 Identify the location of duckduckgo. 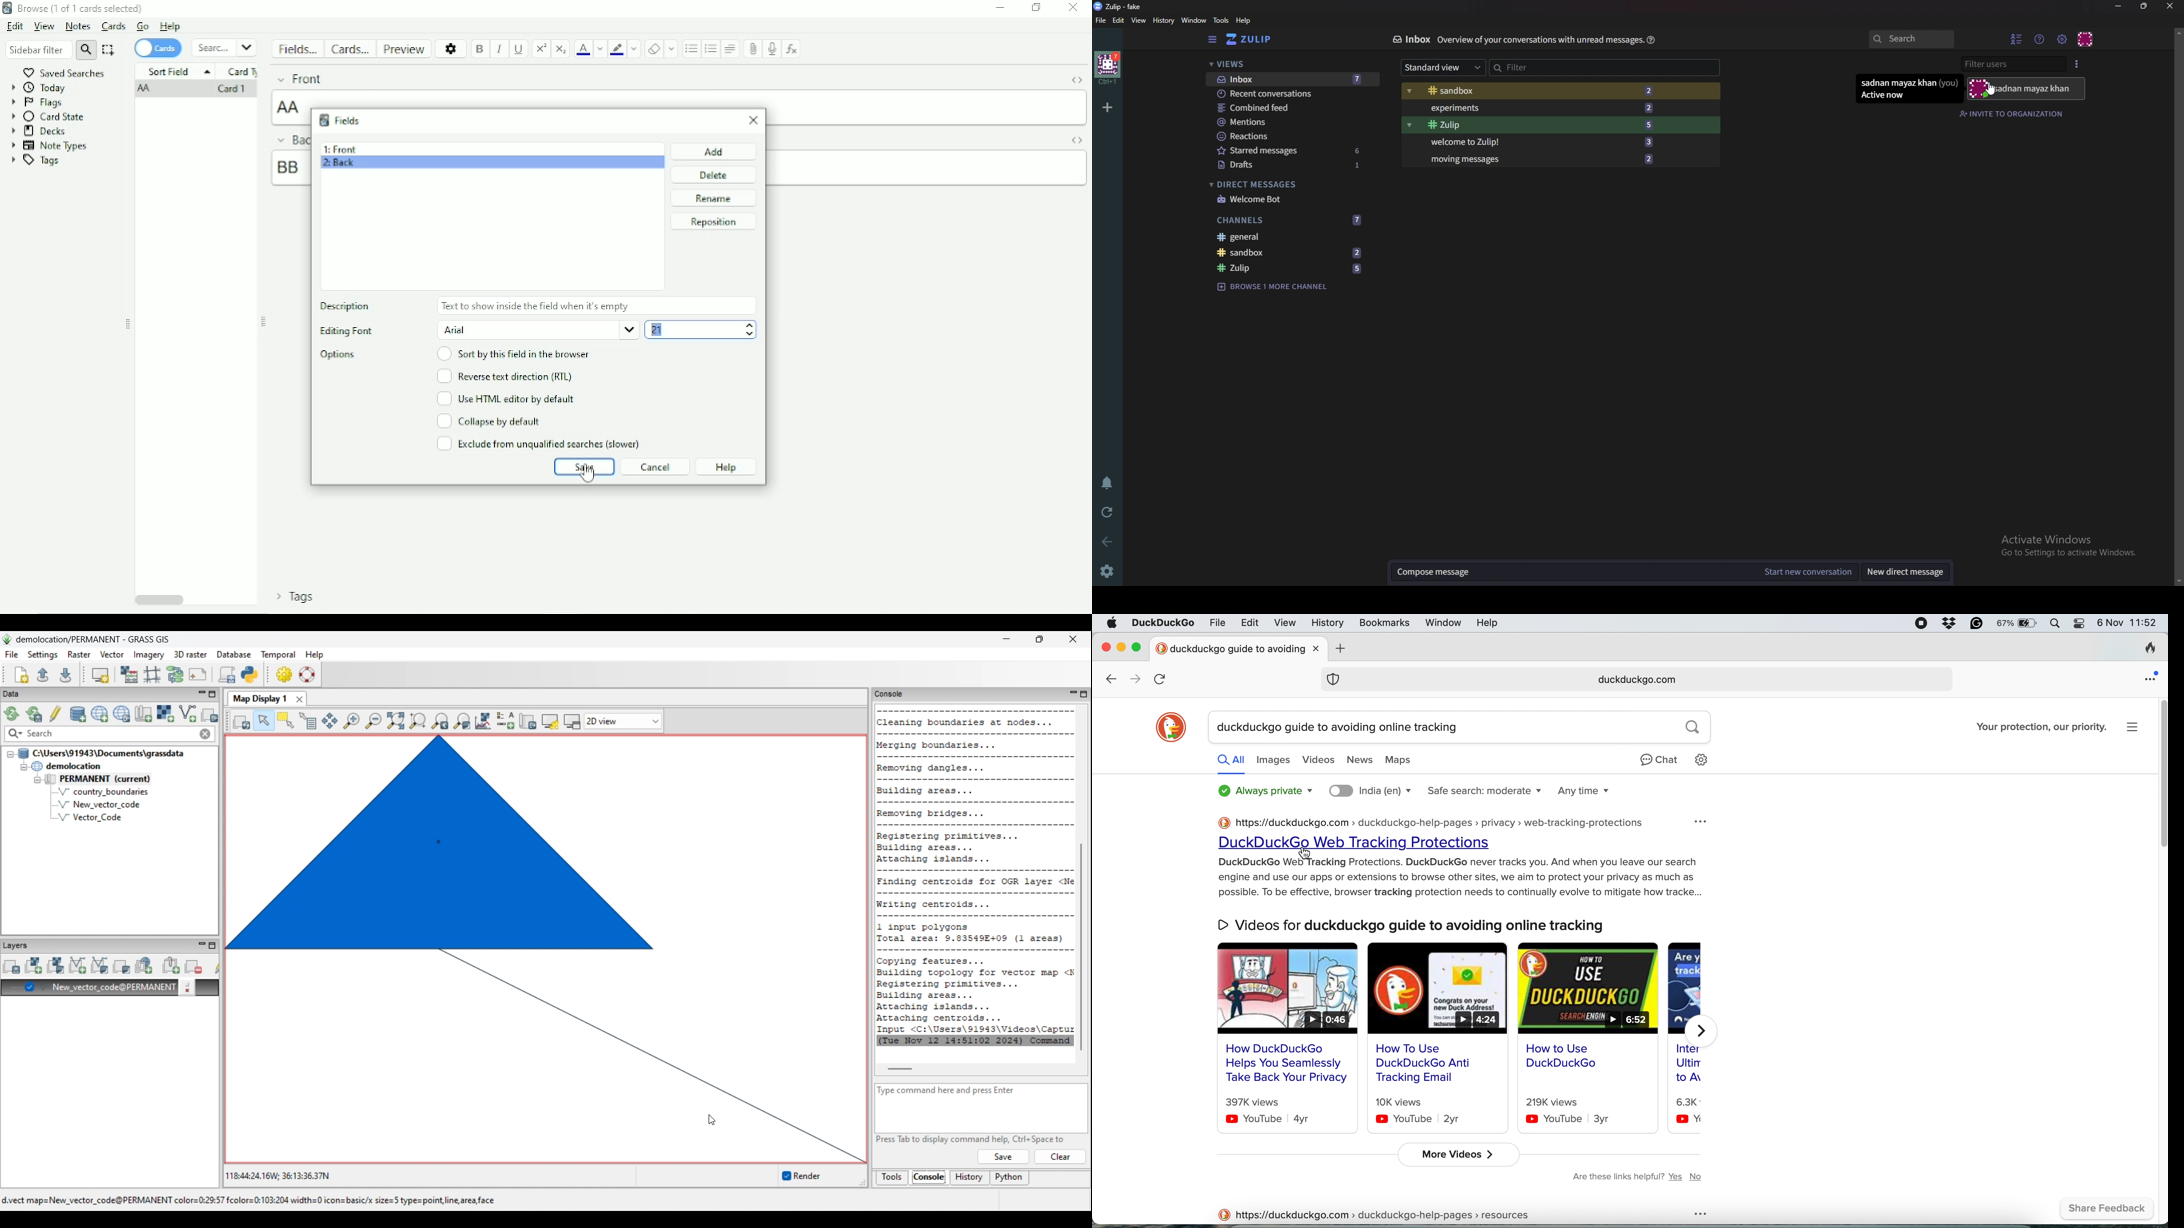
(1164, 621).